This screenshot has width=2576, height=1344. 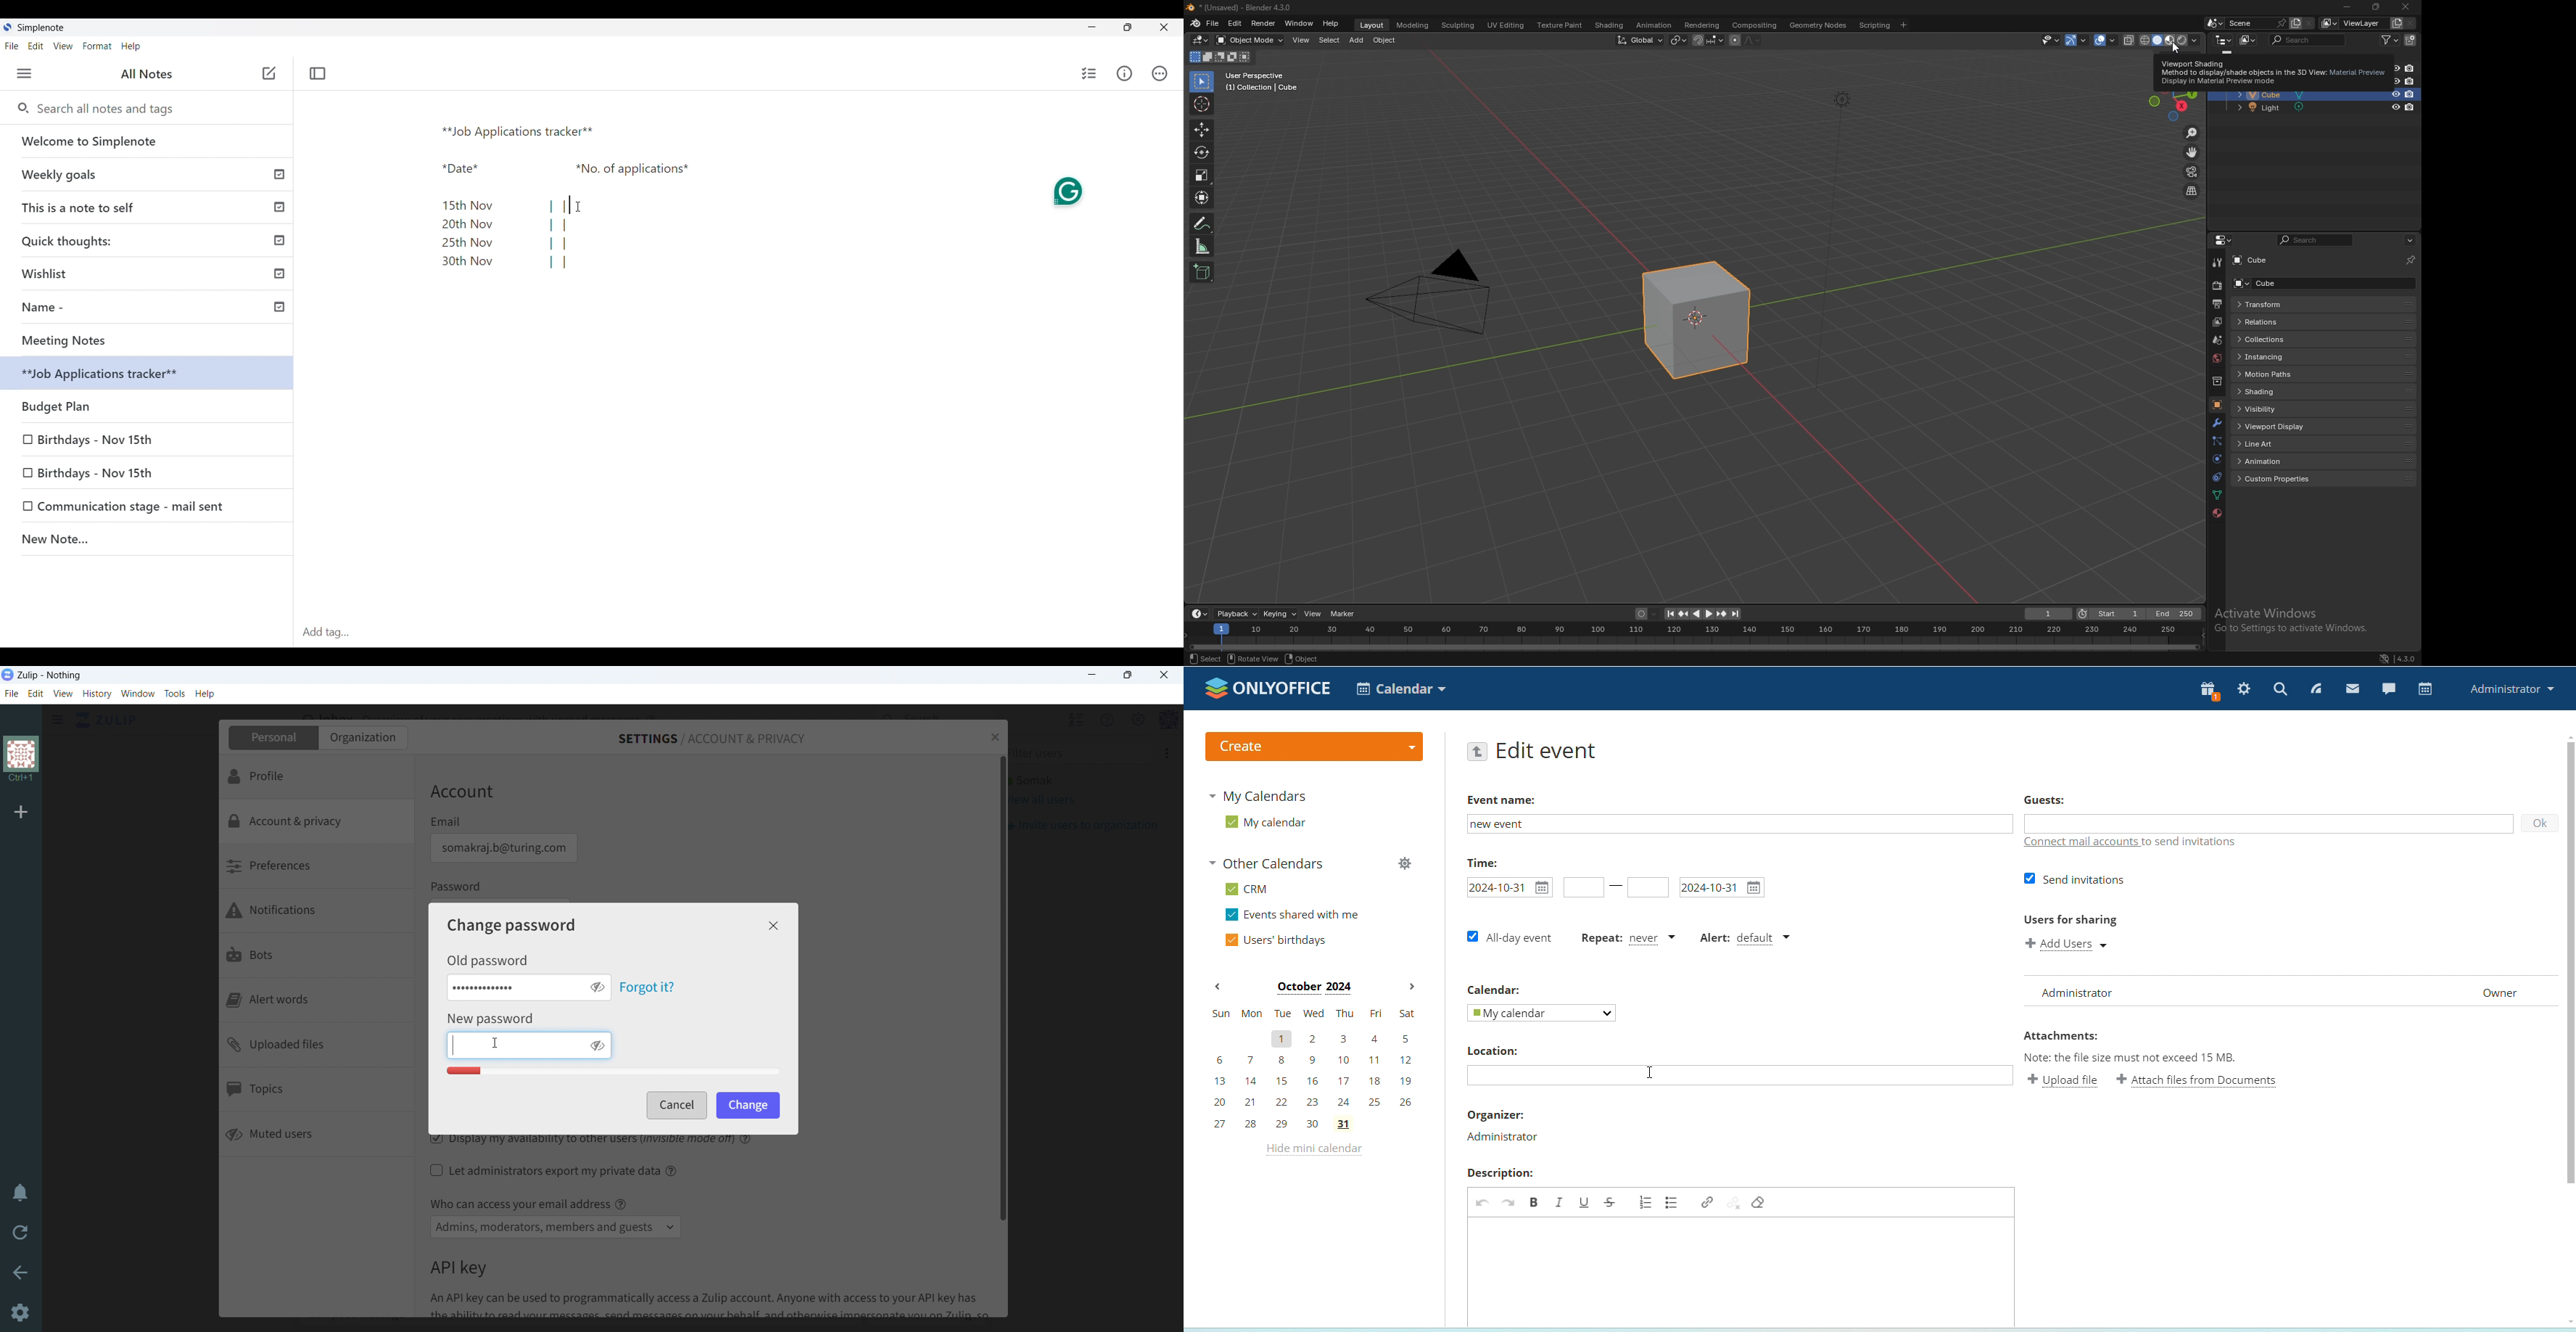 What do you see at coordinates (36, 46) in the screenshot?
I see `Edit` at bounding box center [36, 46].